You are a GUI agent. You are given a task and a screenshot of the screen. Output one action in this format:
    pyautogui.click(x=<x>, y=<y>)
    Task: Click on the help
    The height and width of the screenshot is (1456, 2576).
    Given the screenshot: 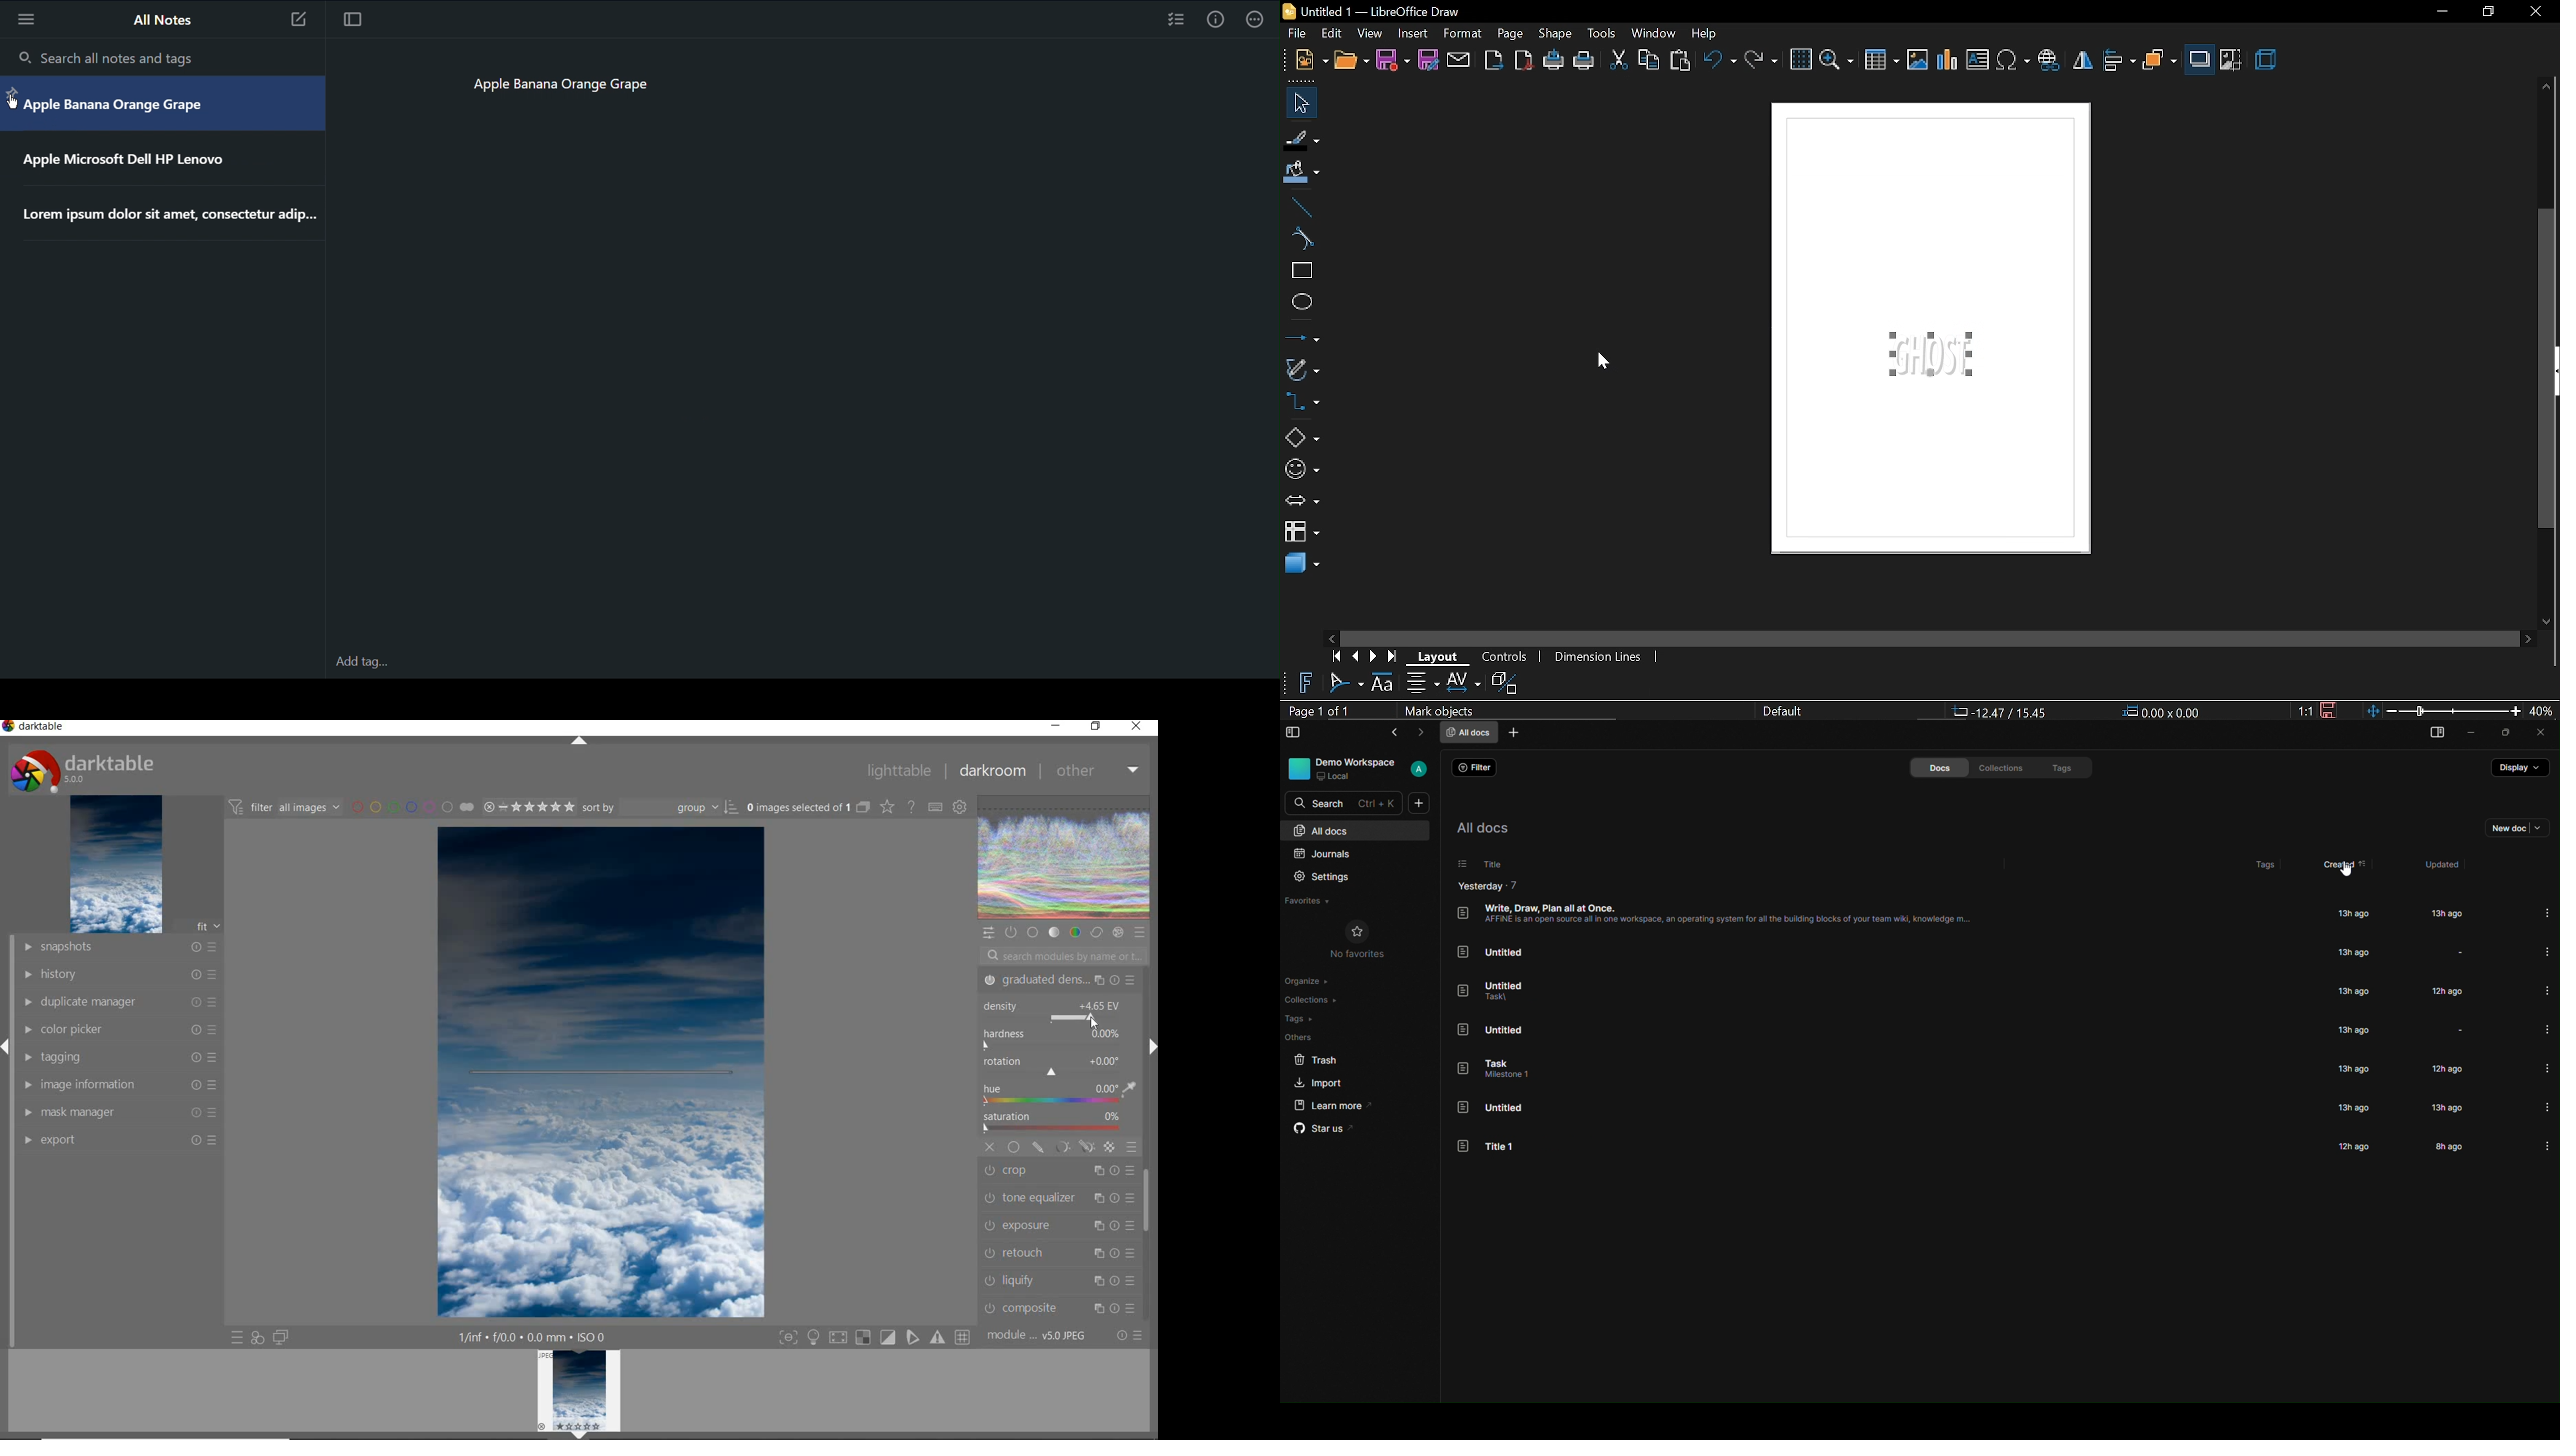 What is the action you would take?
    pyautogui.click(x=1707, y=35)
    